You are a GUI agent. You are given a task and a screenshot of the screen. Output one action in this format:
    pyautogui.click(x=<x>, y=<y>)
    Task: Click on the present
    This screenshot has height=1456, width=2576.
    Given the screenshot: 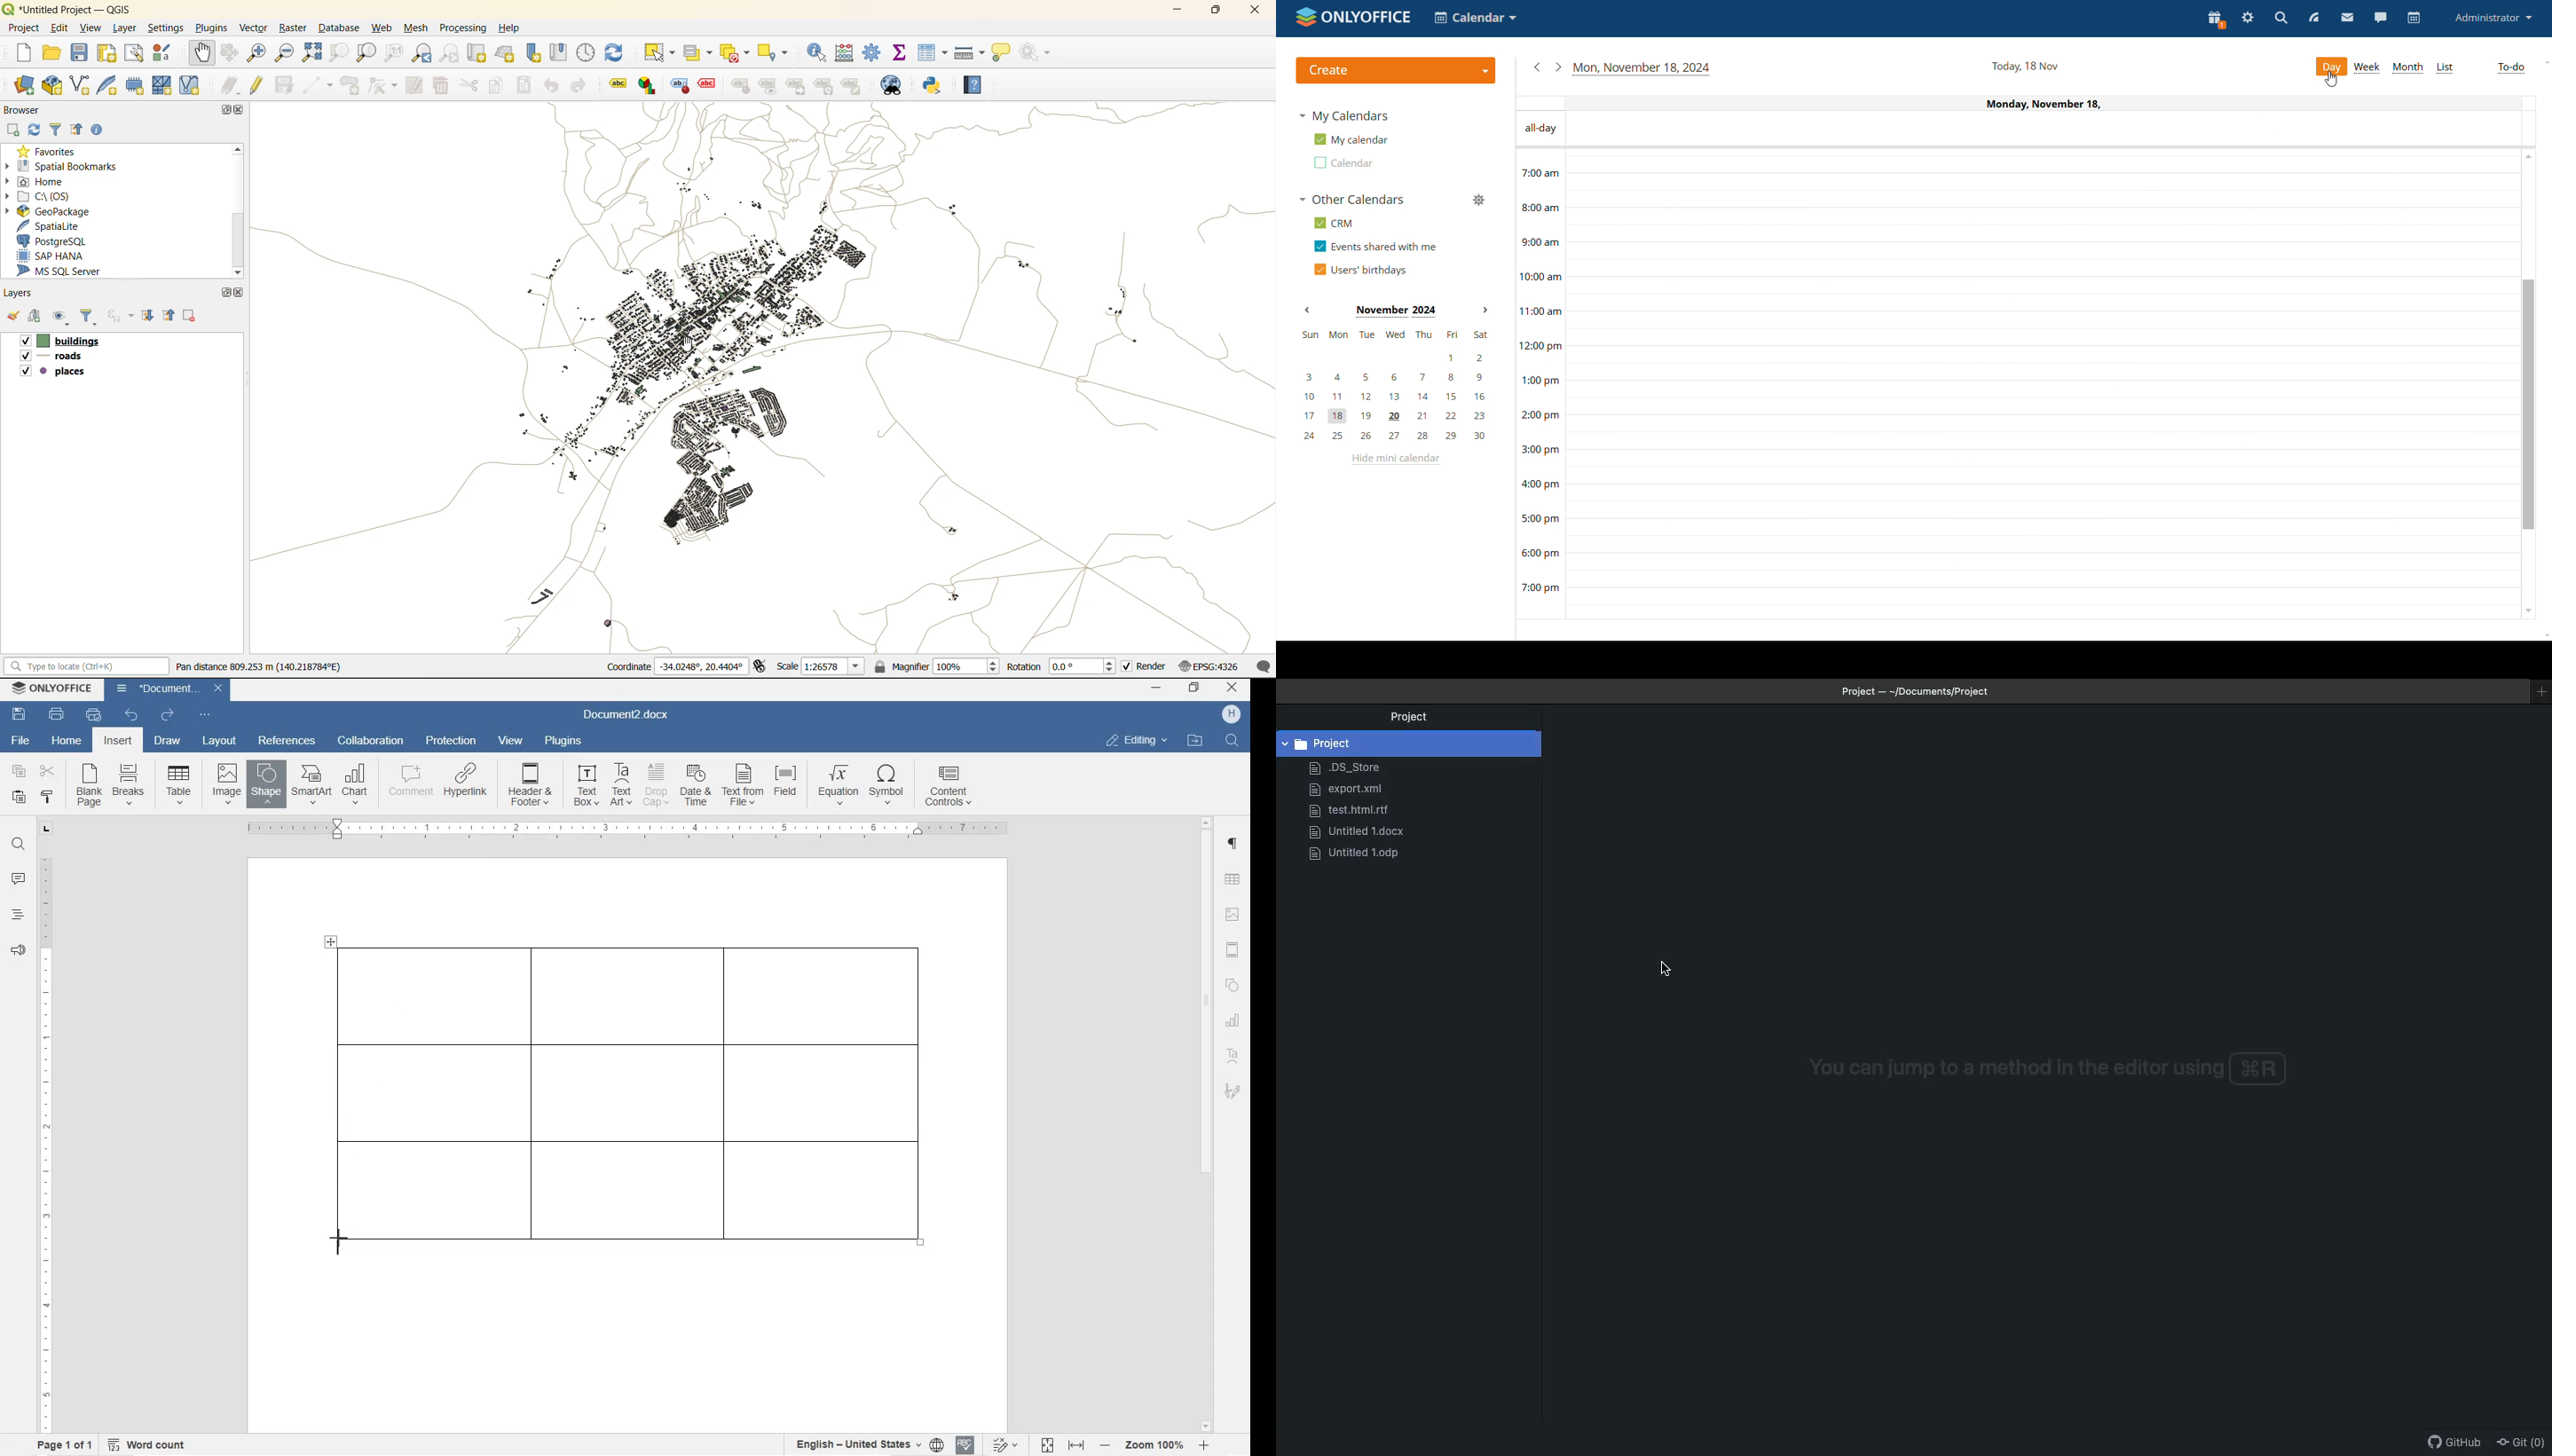 What is the action you would take?
    pyautogui.click(x=2216, y=20)
    